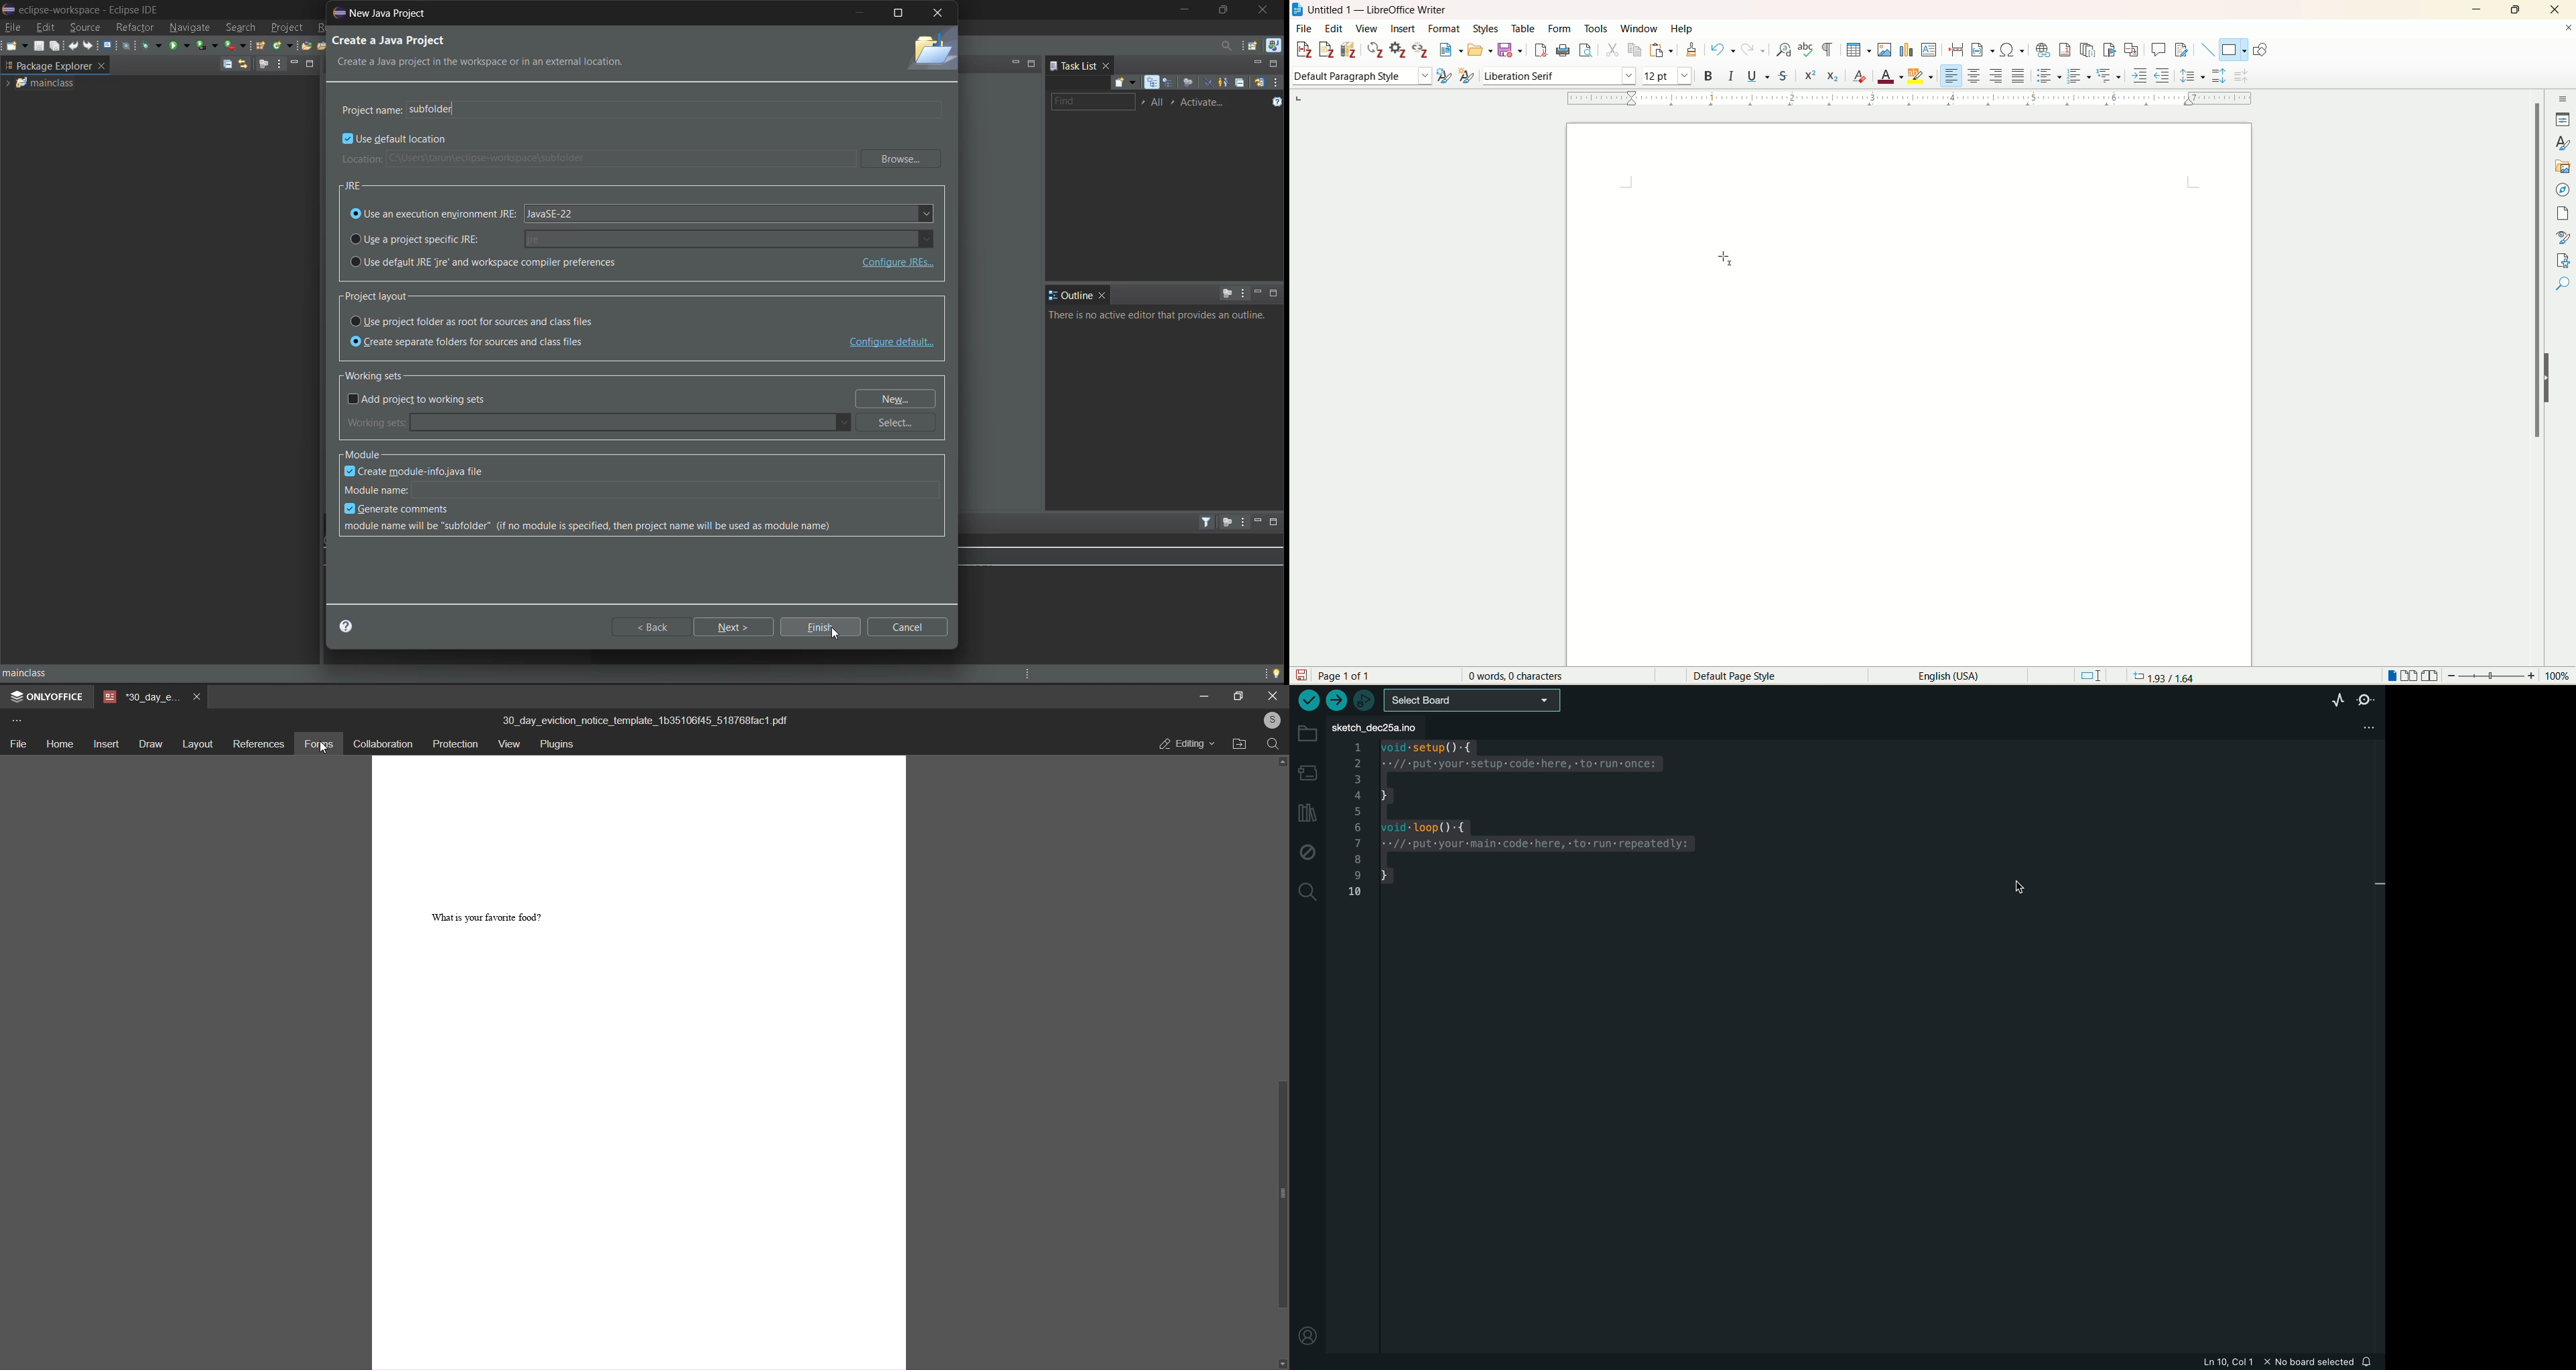  Describe the element at coordinates (901, 423) in the screenshot. I see `select` at that location.